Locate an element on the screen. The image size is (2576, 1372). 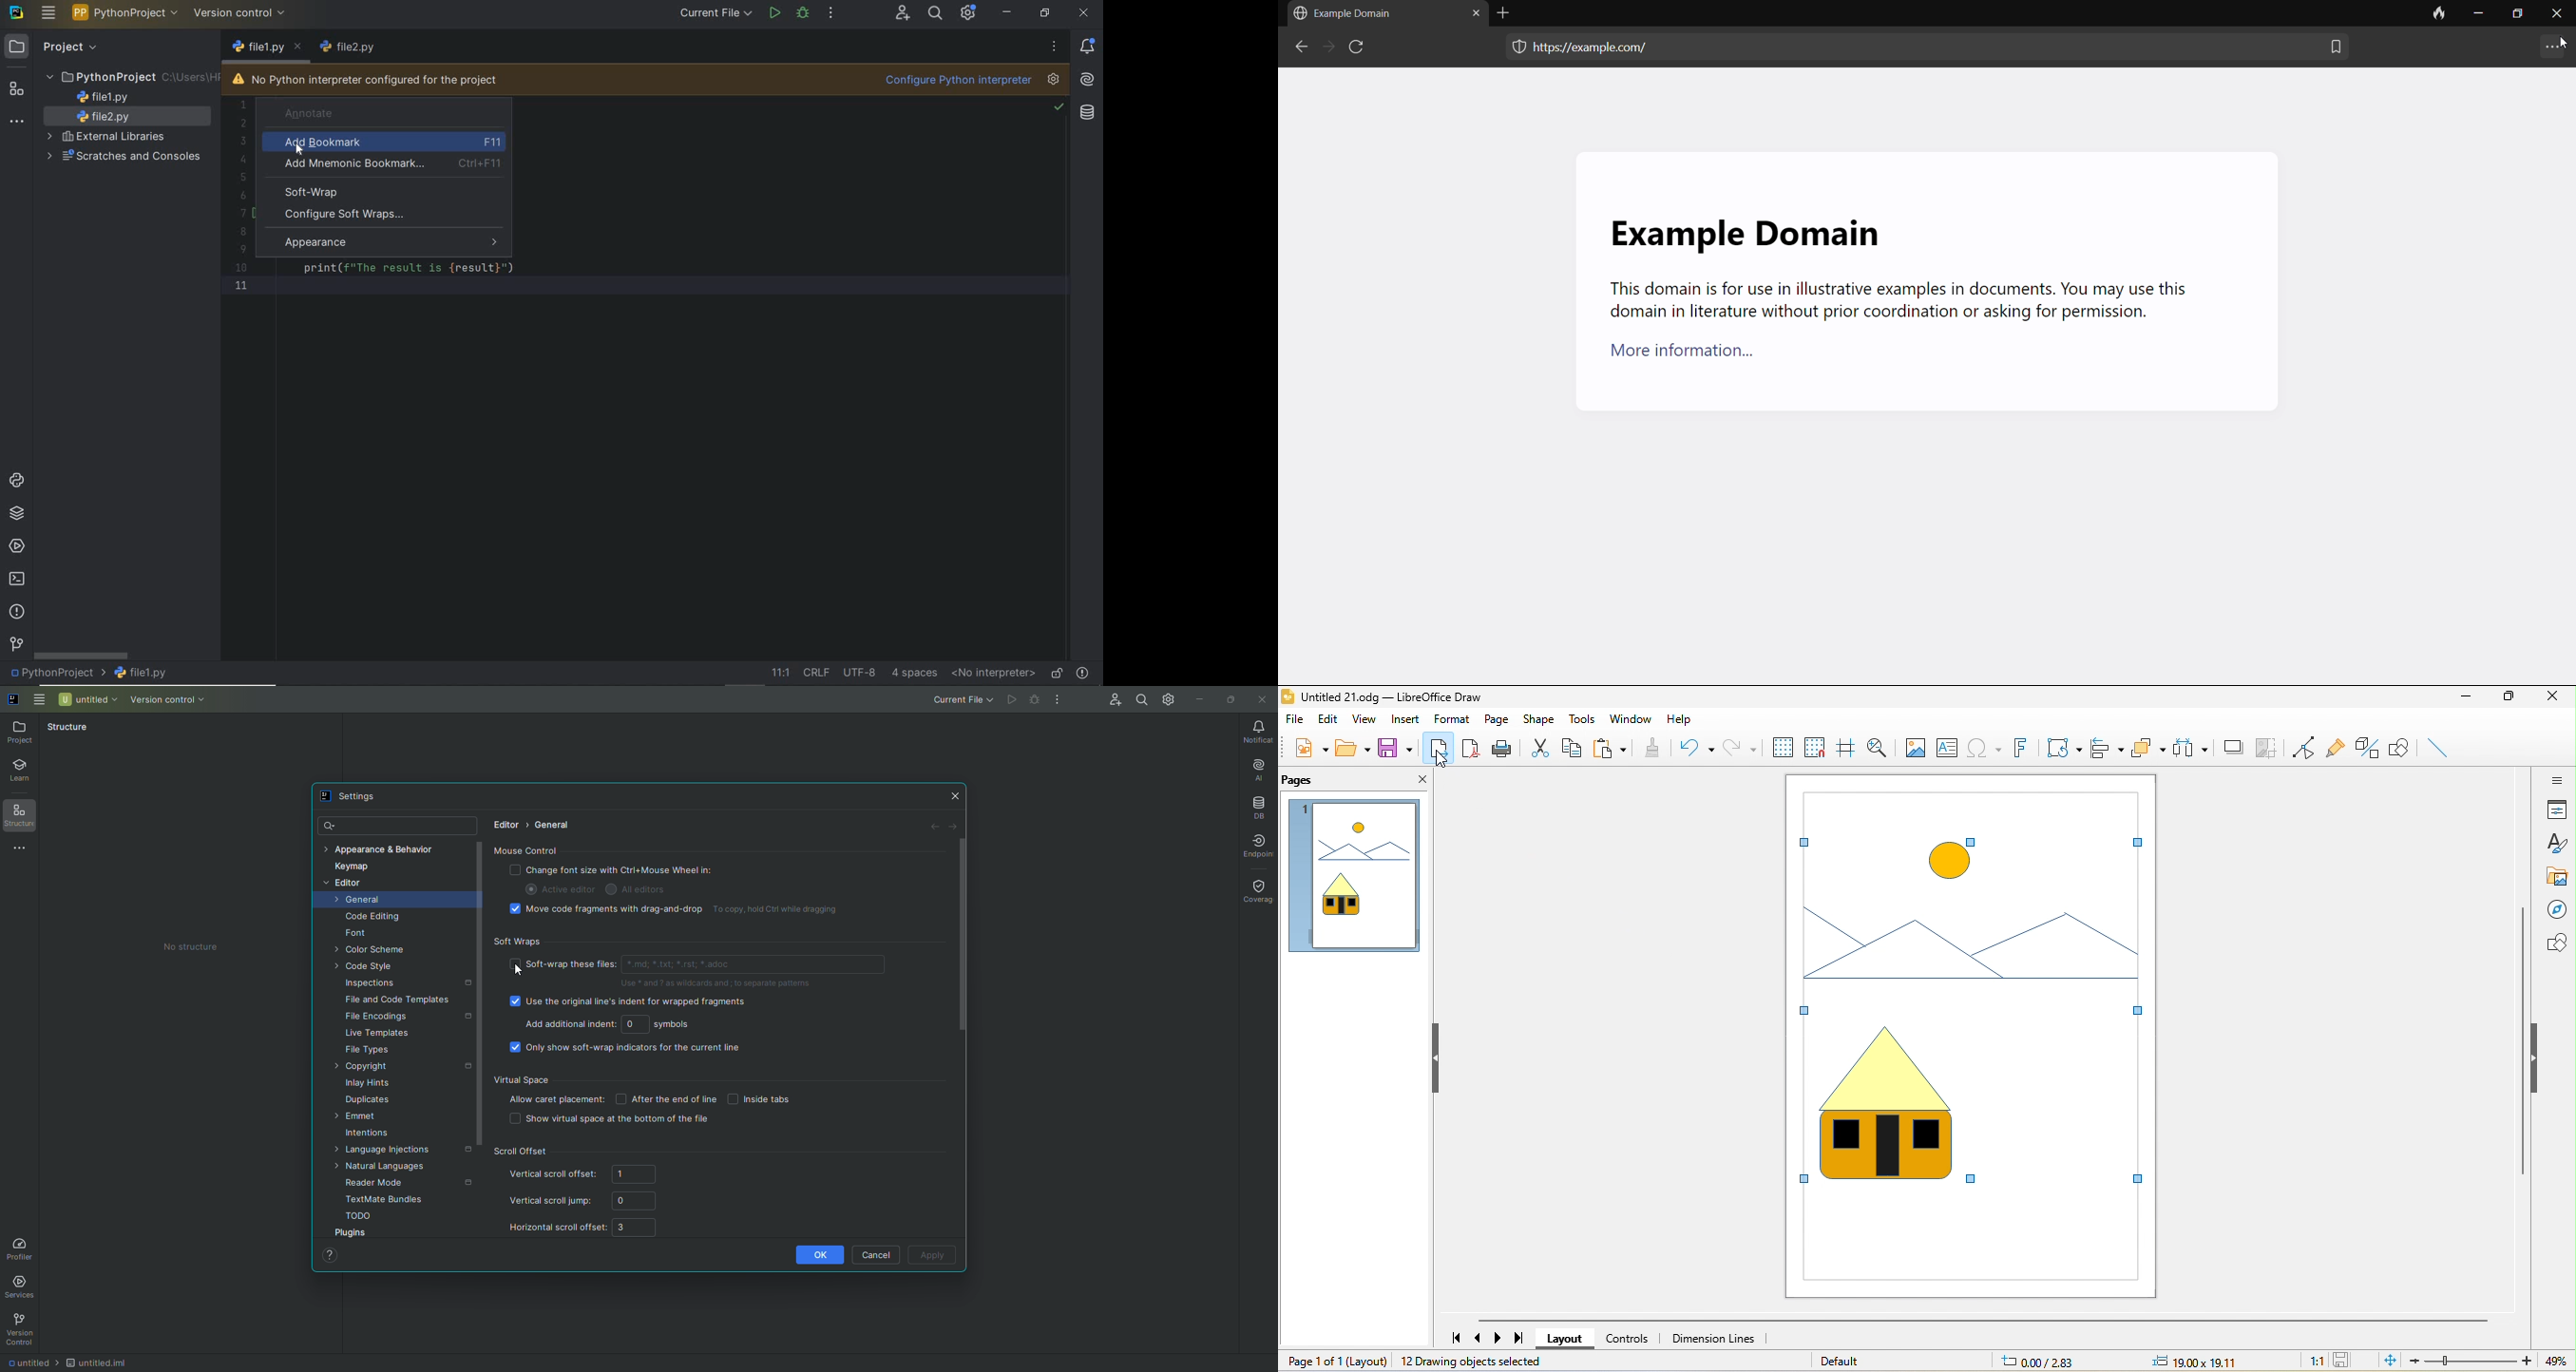
external libraries is located at coordinates (108, 137).